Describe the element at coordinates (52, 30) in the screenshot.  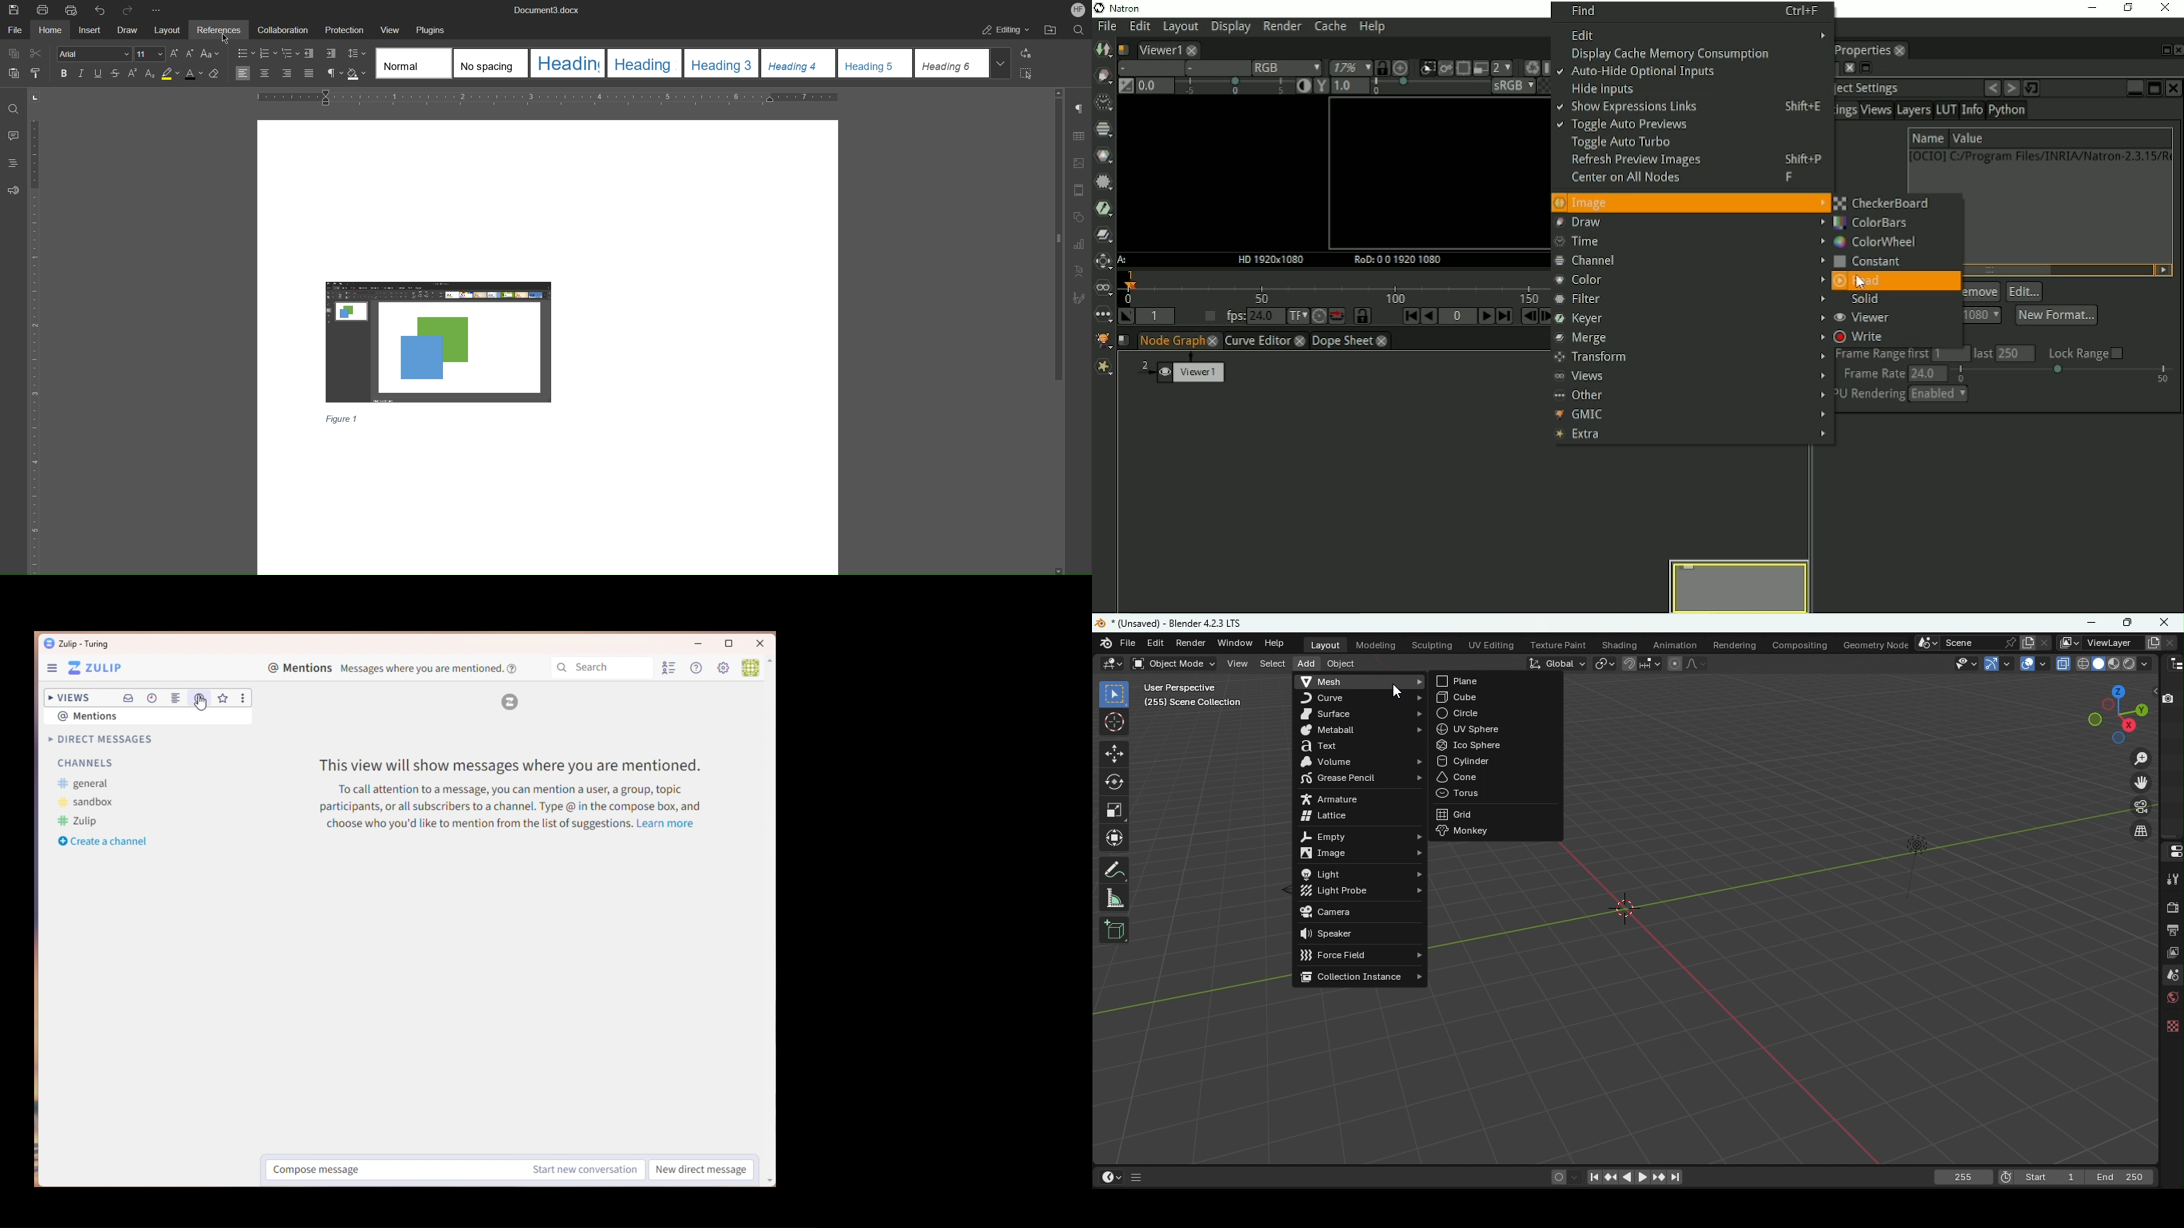
I see `Home` at that location.